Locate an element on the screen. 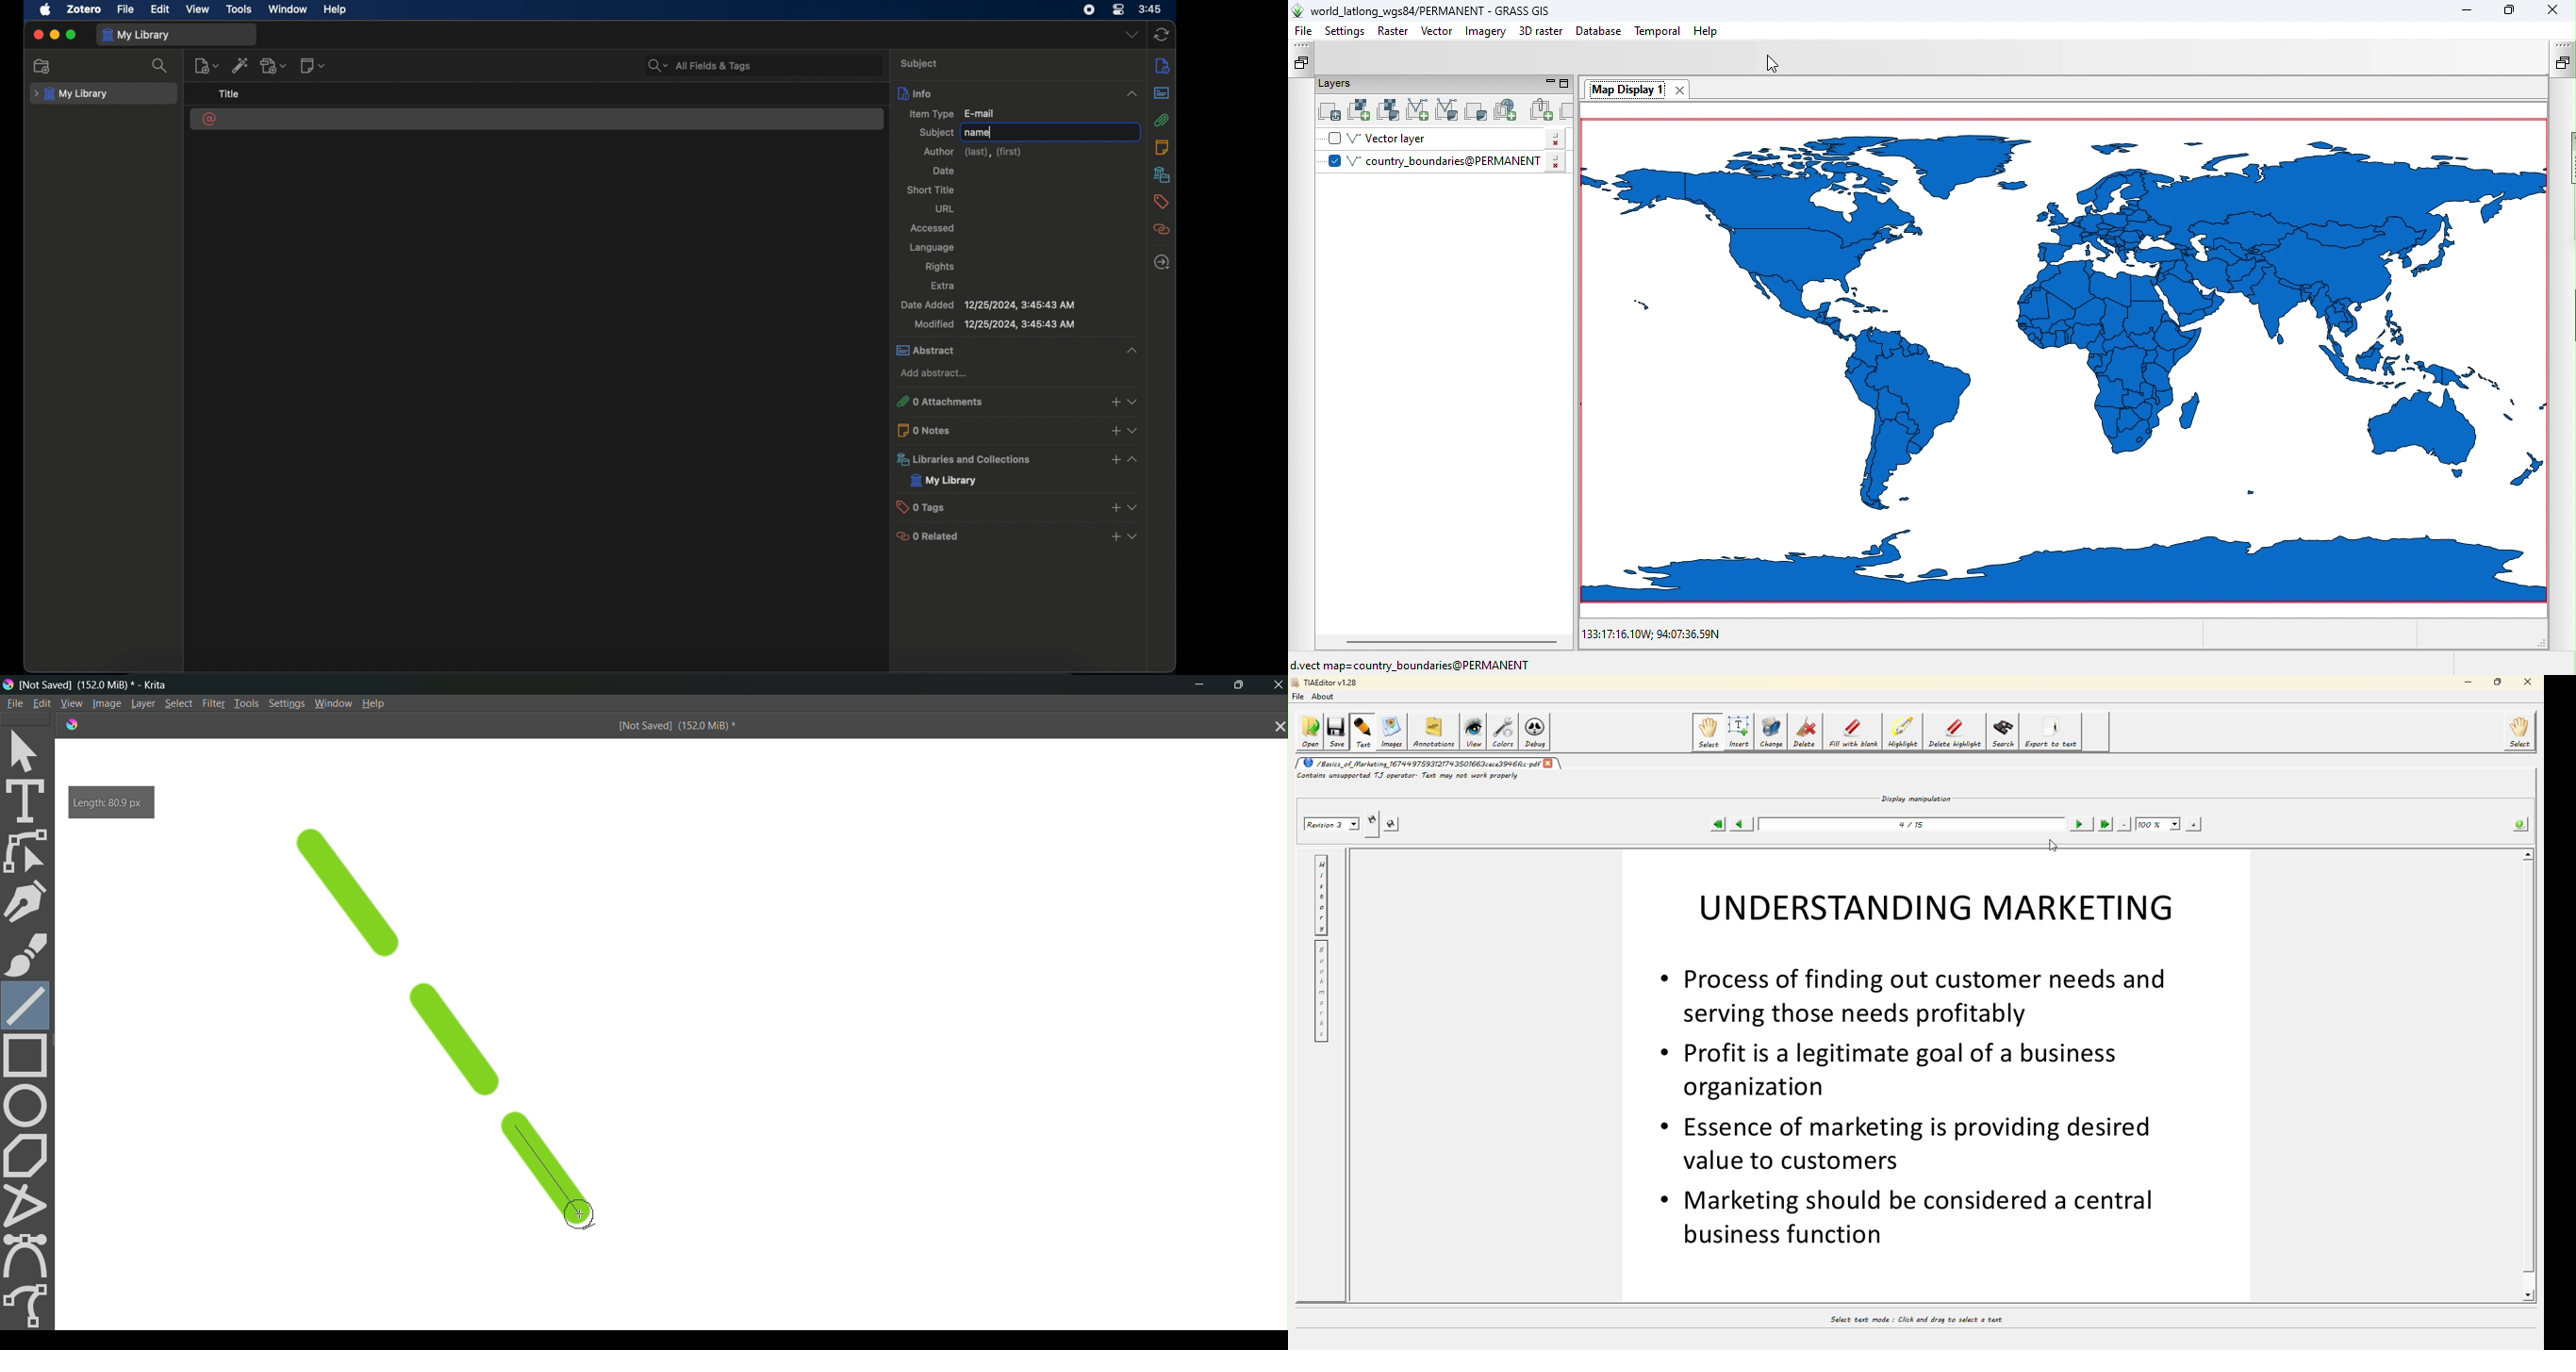  0 tags is located at coordinates (1021, 506).